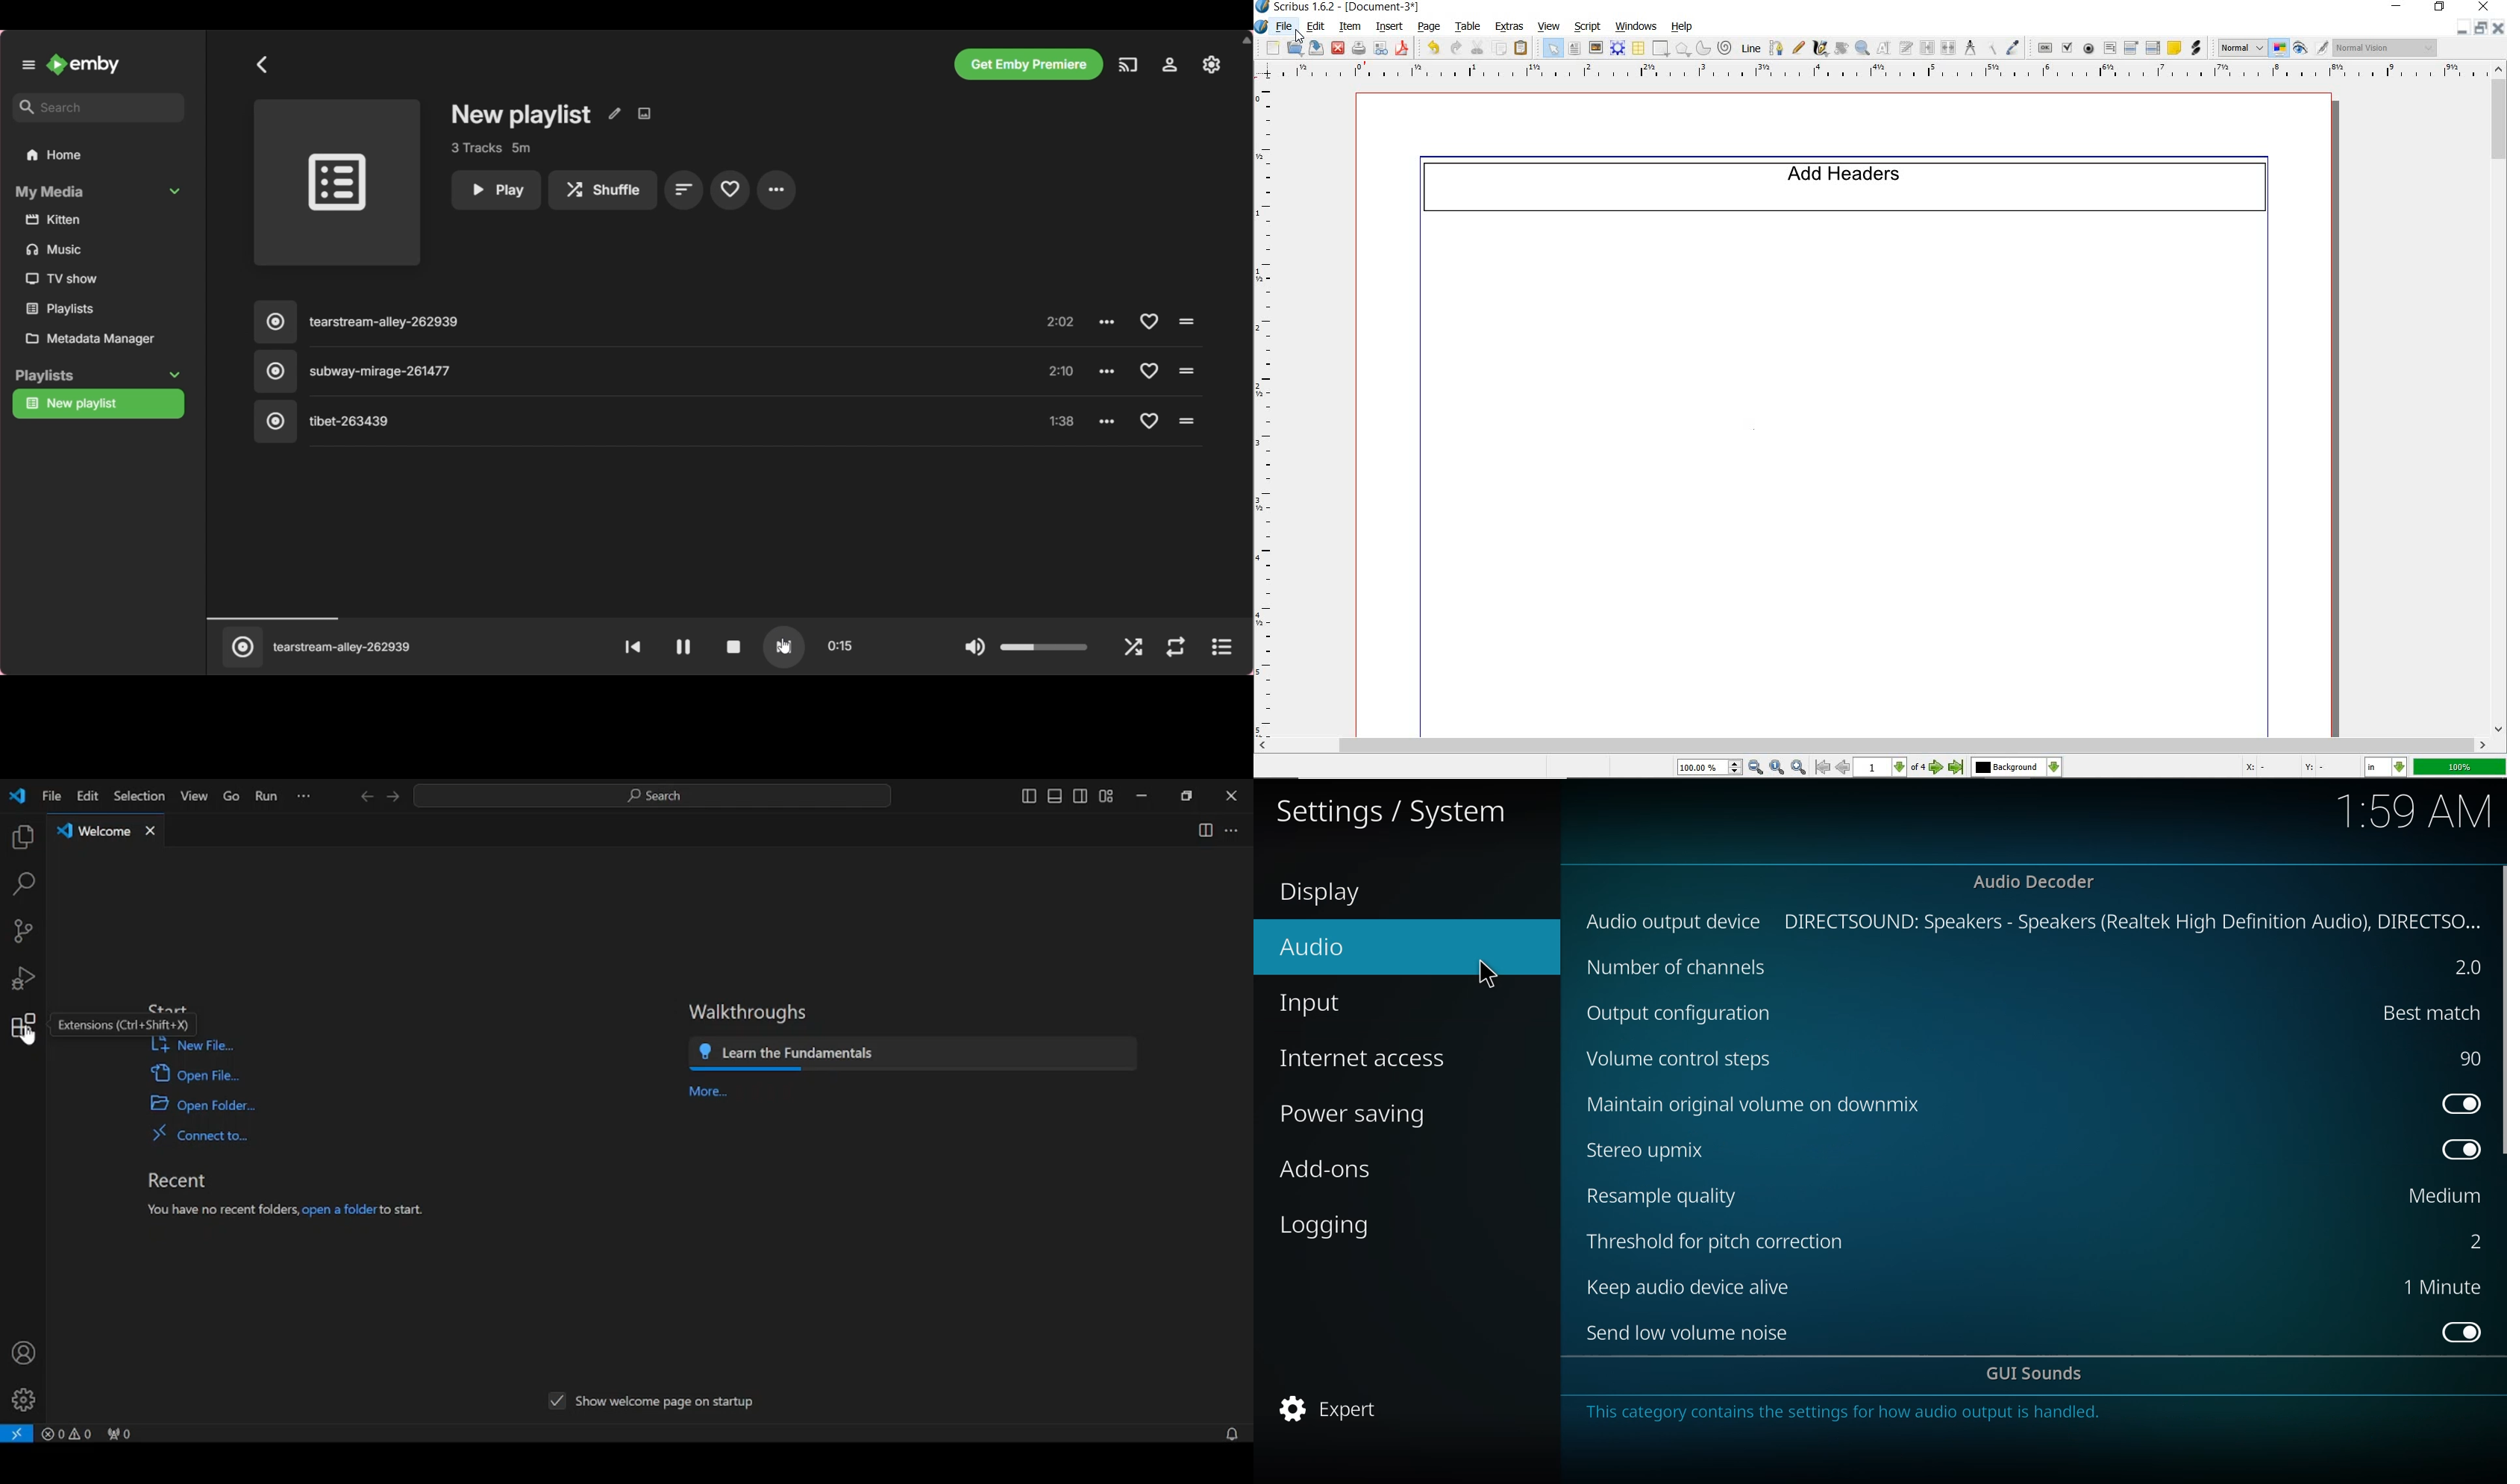 This screenshot has height=1484, width=2520. What do you see at coordinates (1654, 1149) in the screenshot?
I see `stereo upmix` at bounding box center [1654, 1149].